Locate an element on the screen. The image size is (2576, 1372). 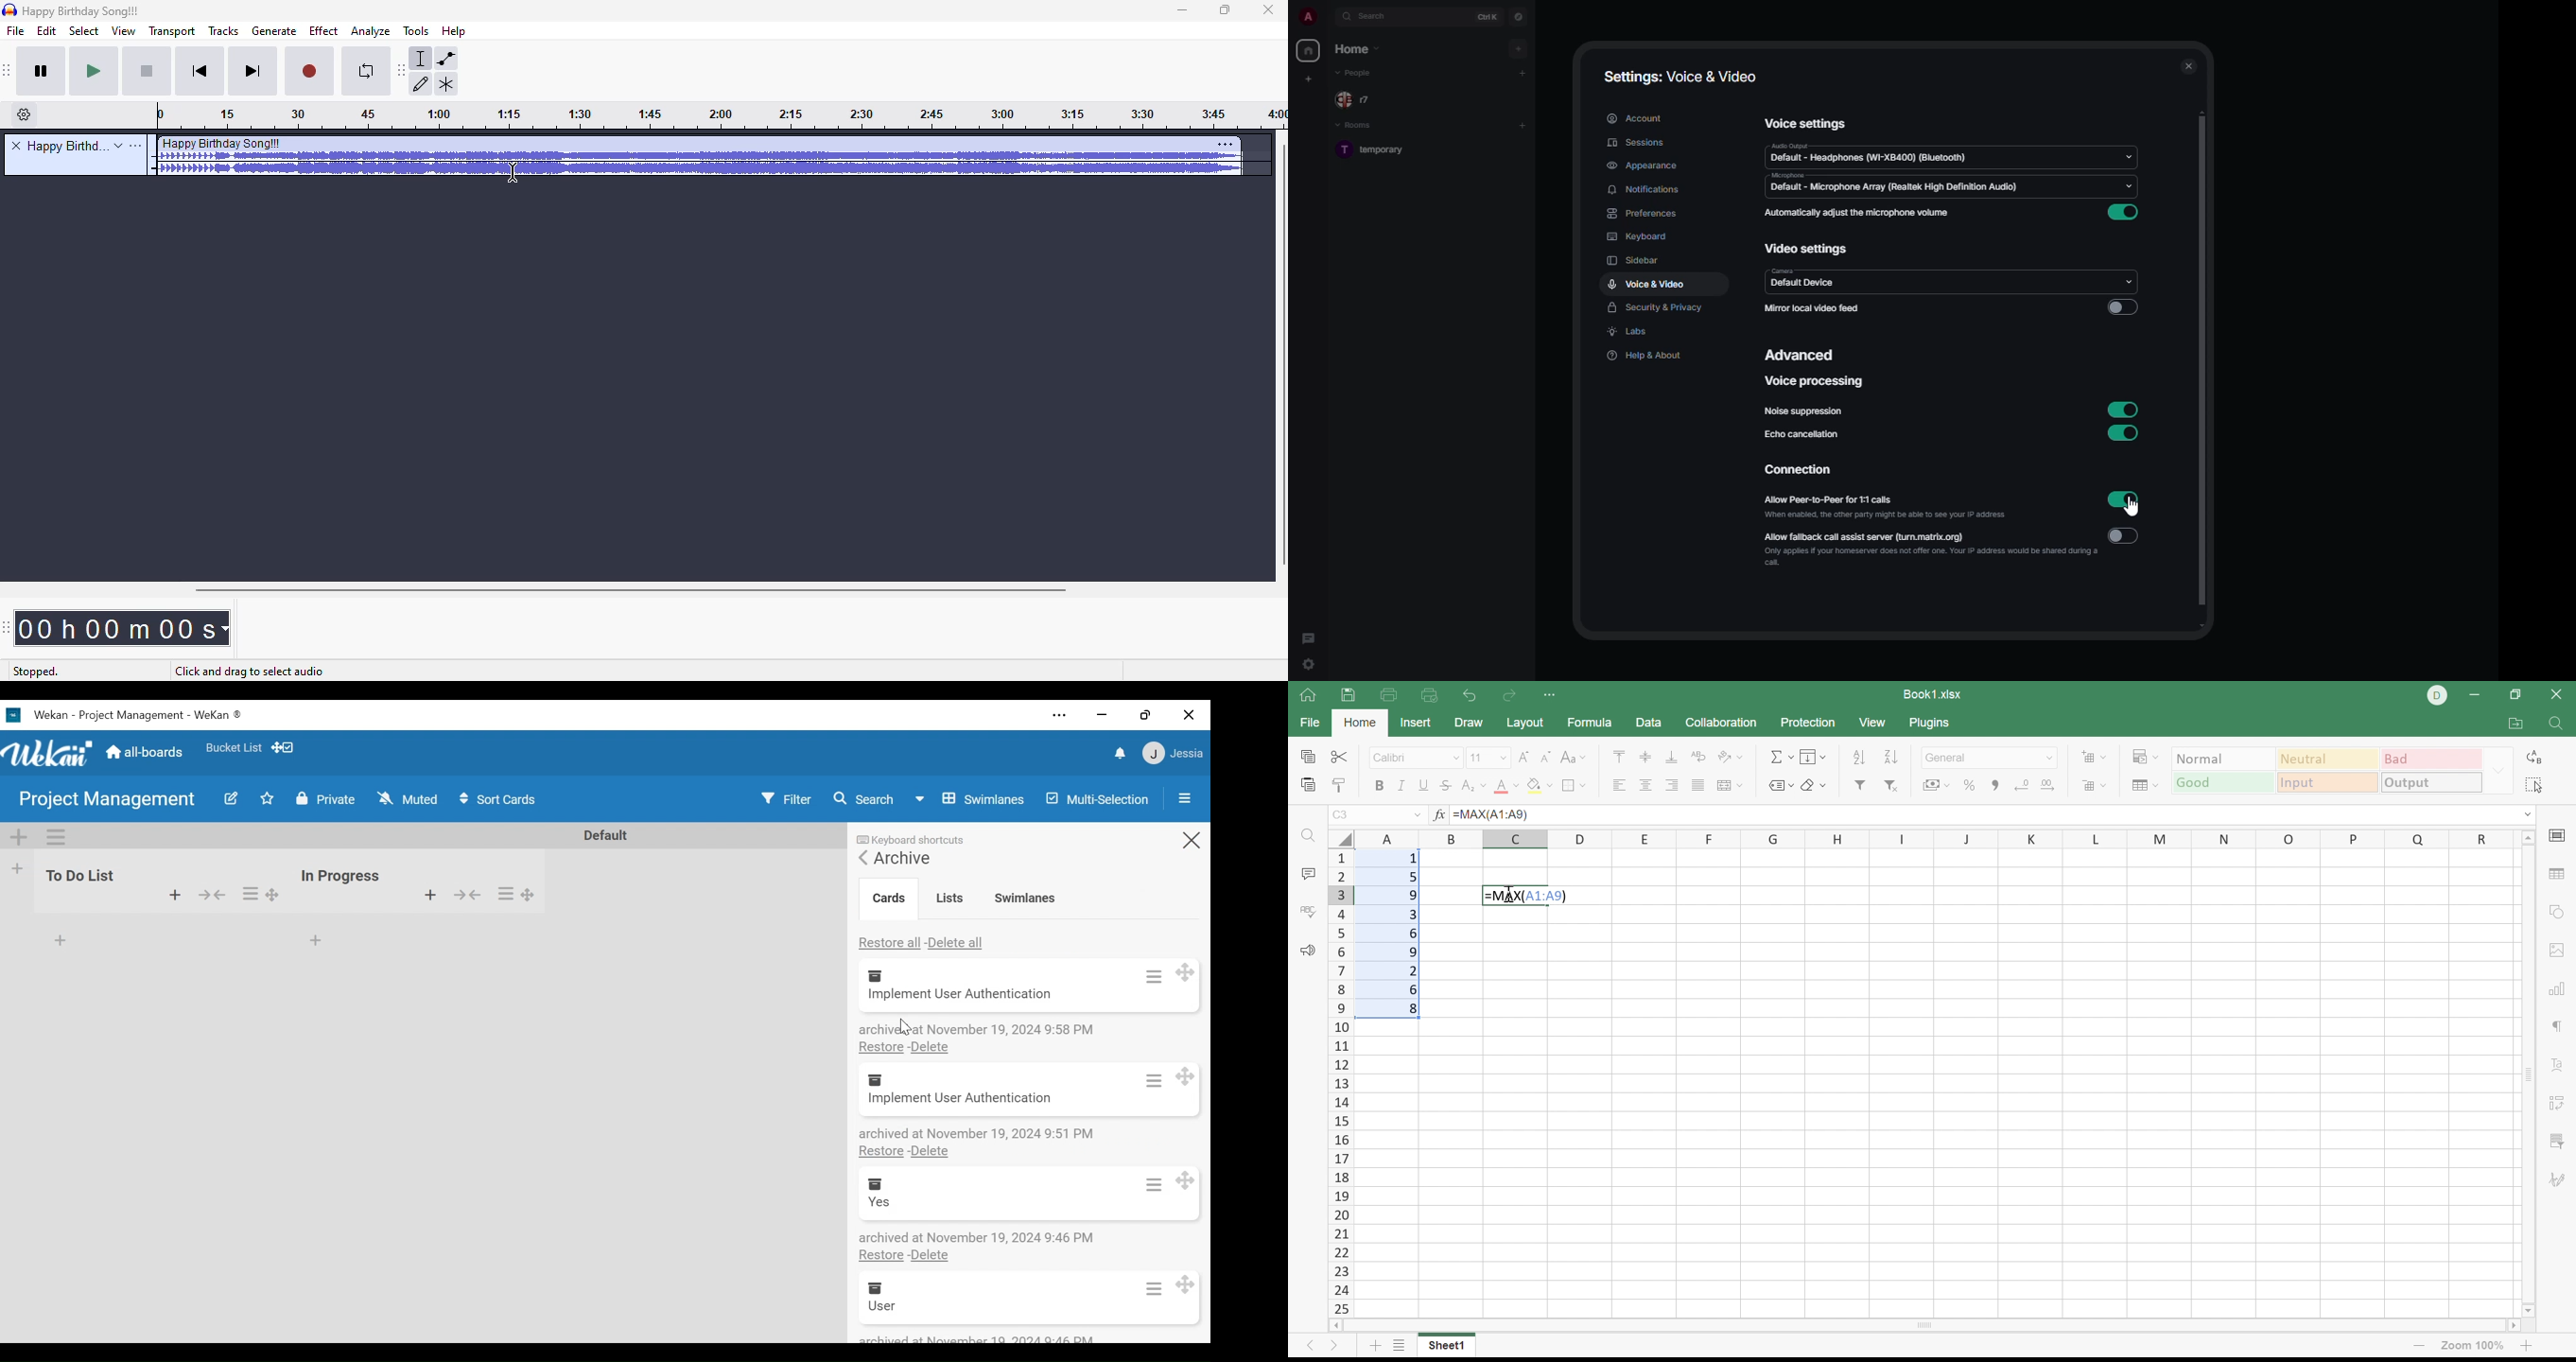
Merge and center is located at coordinates (1728, 786).